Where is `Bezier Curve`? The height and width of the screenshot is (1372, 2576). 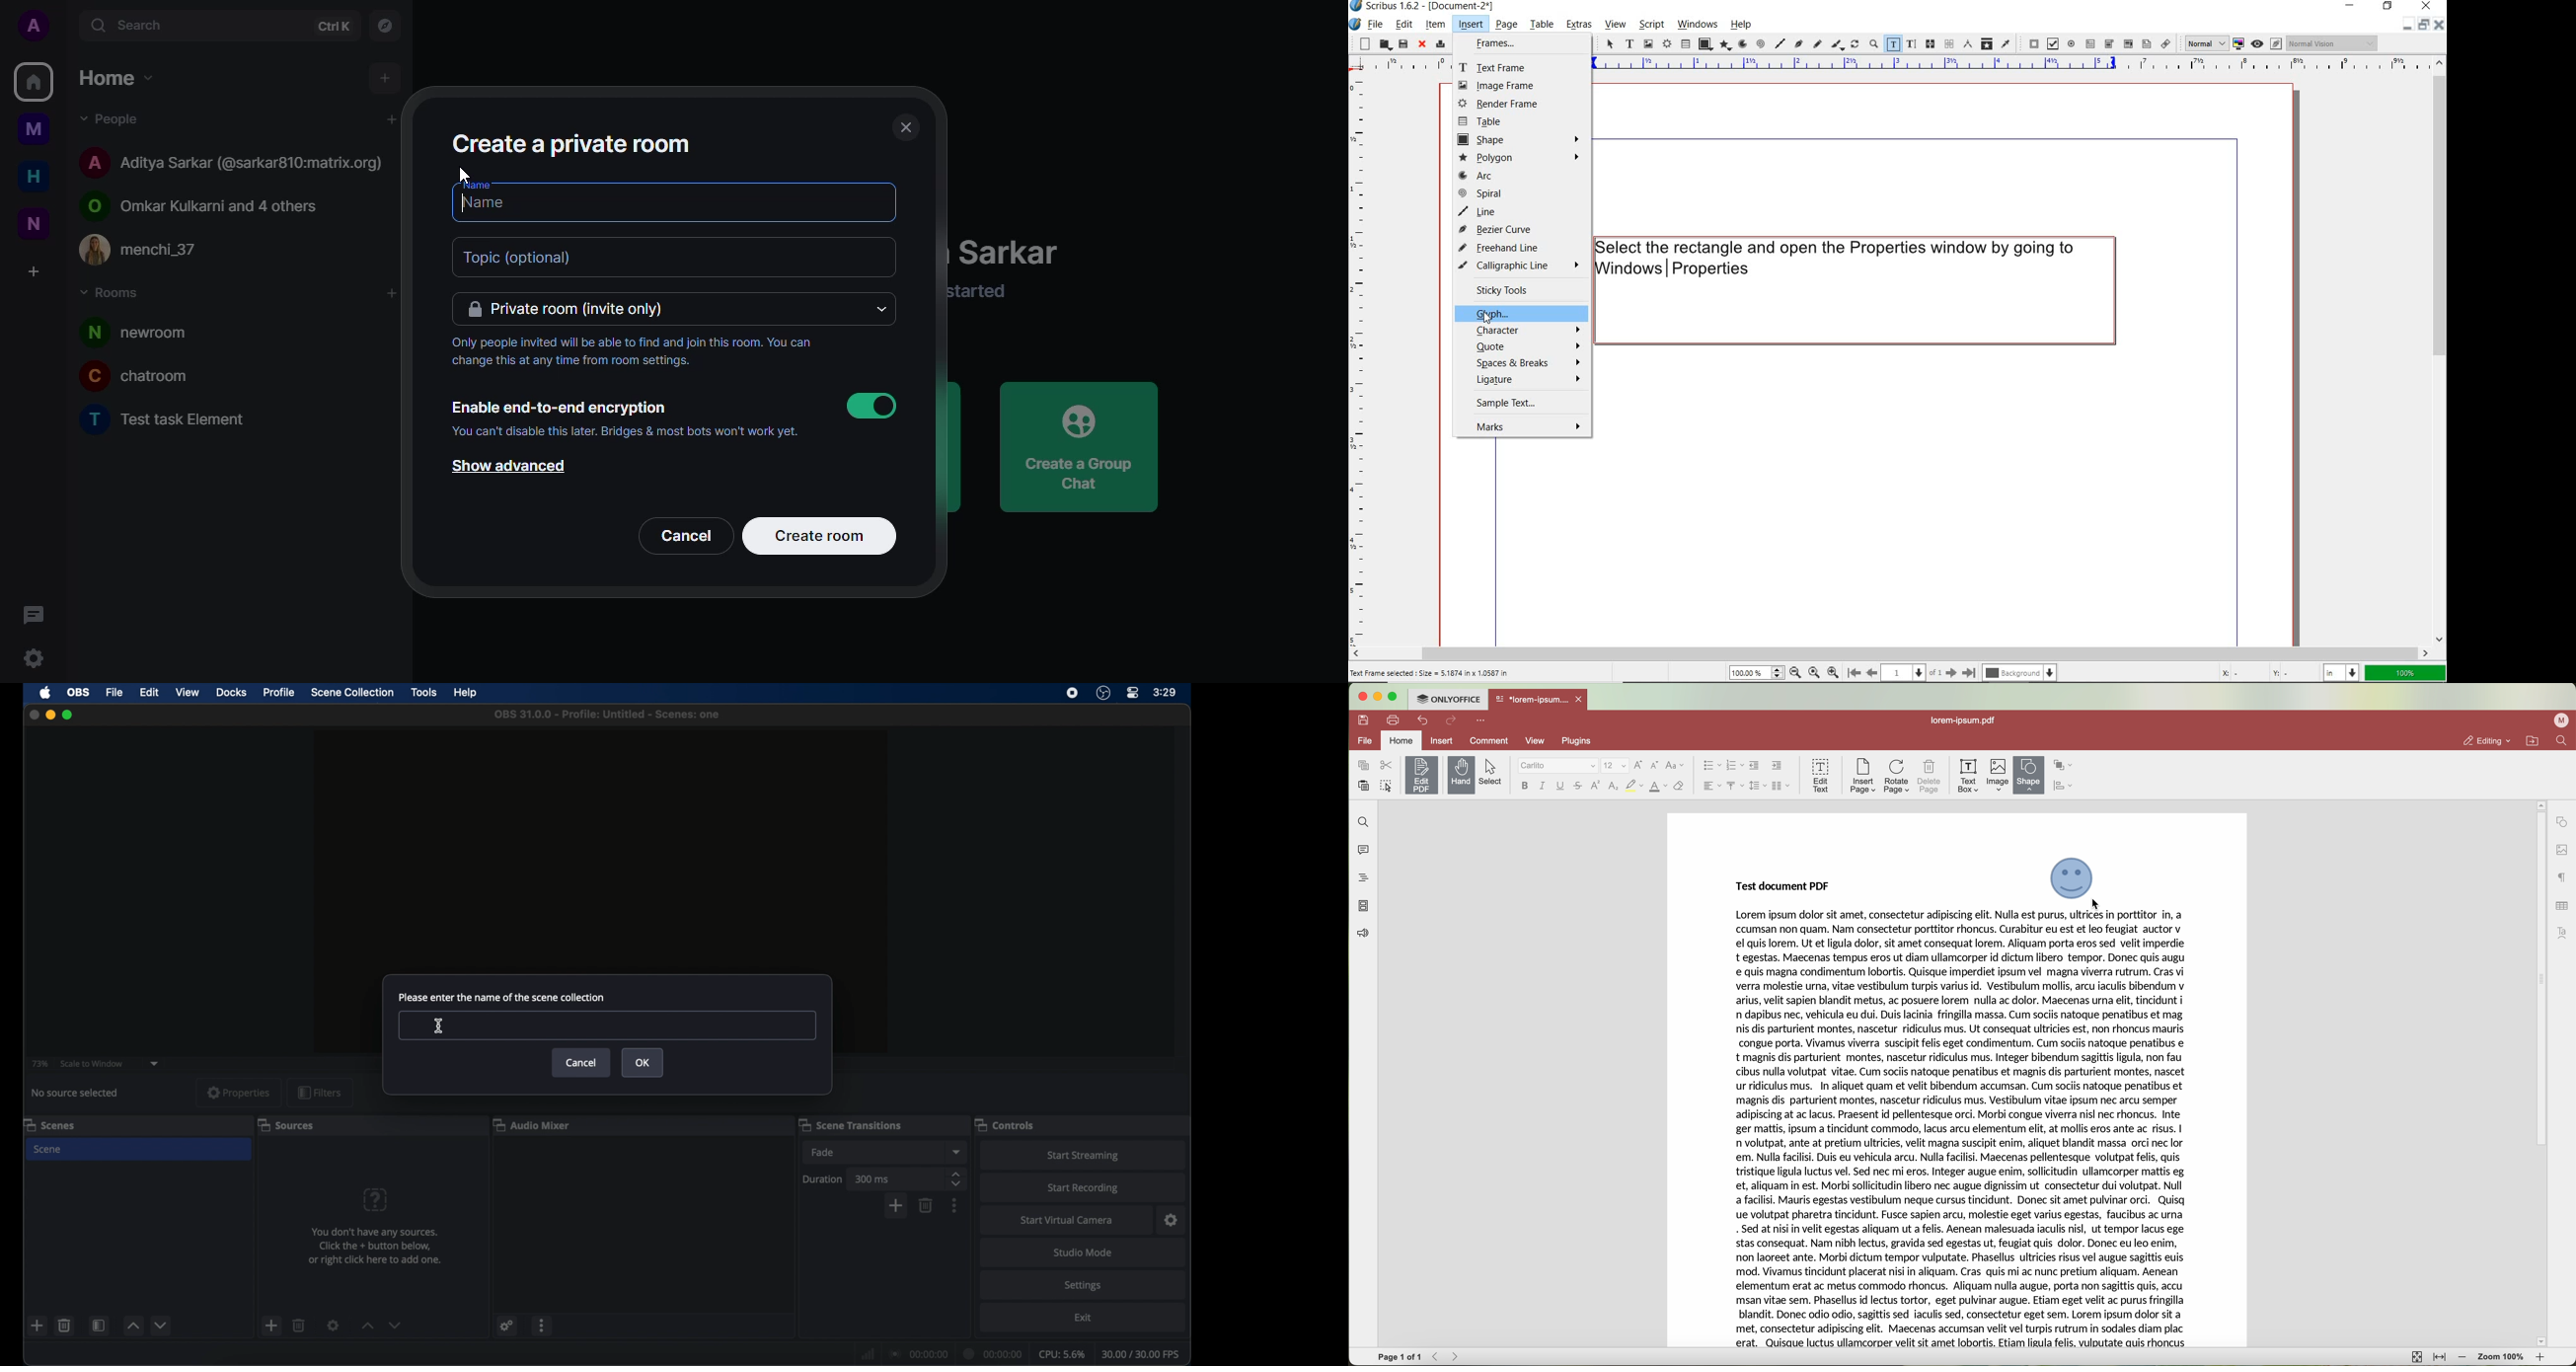
Bezier Curve is located at coordinates (1507, 228).